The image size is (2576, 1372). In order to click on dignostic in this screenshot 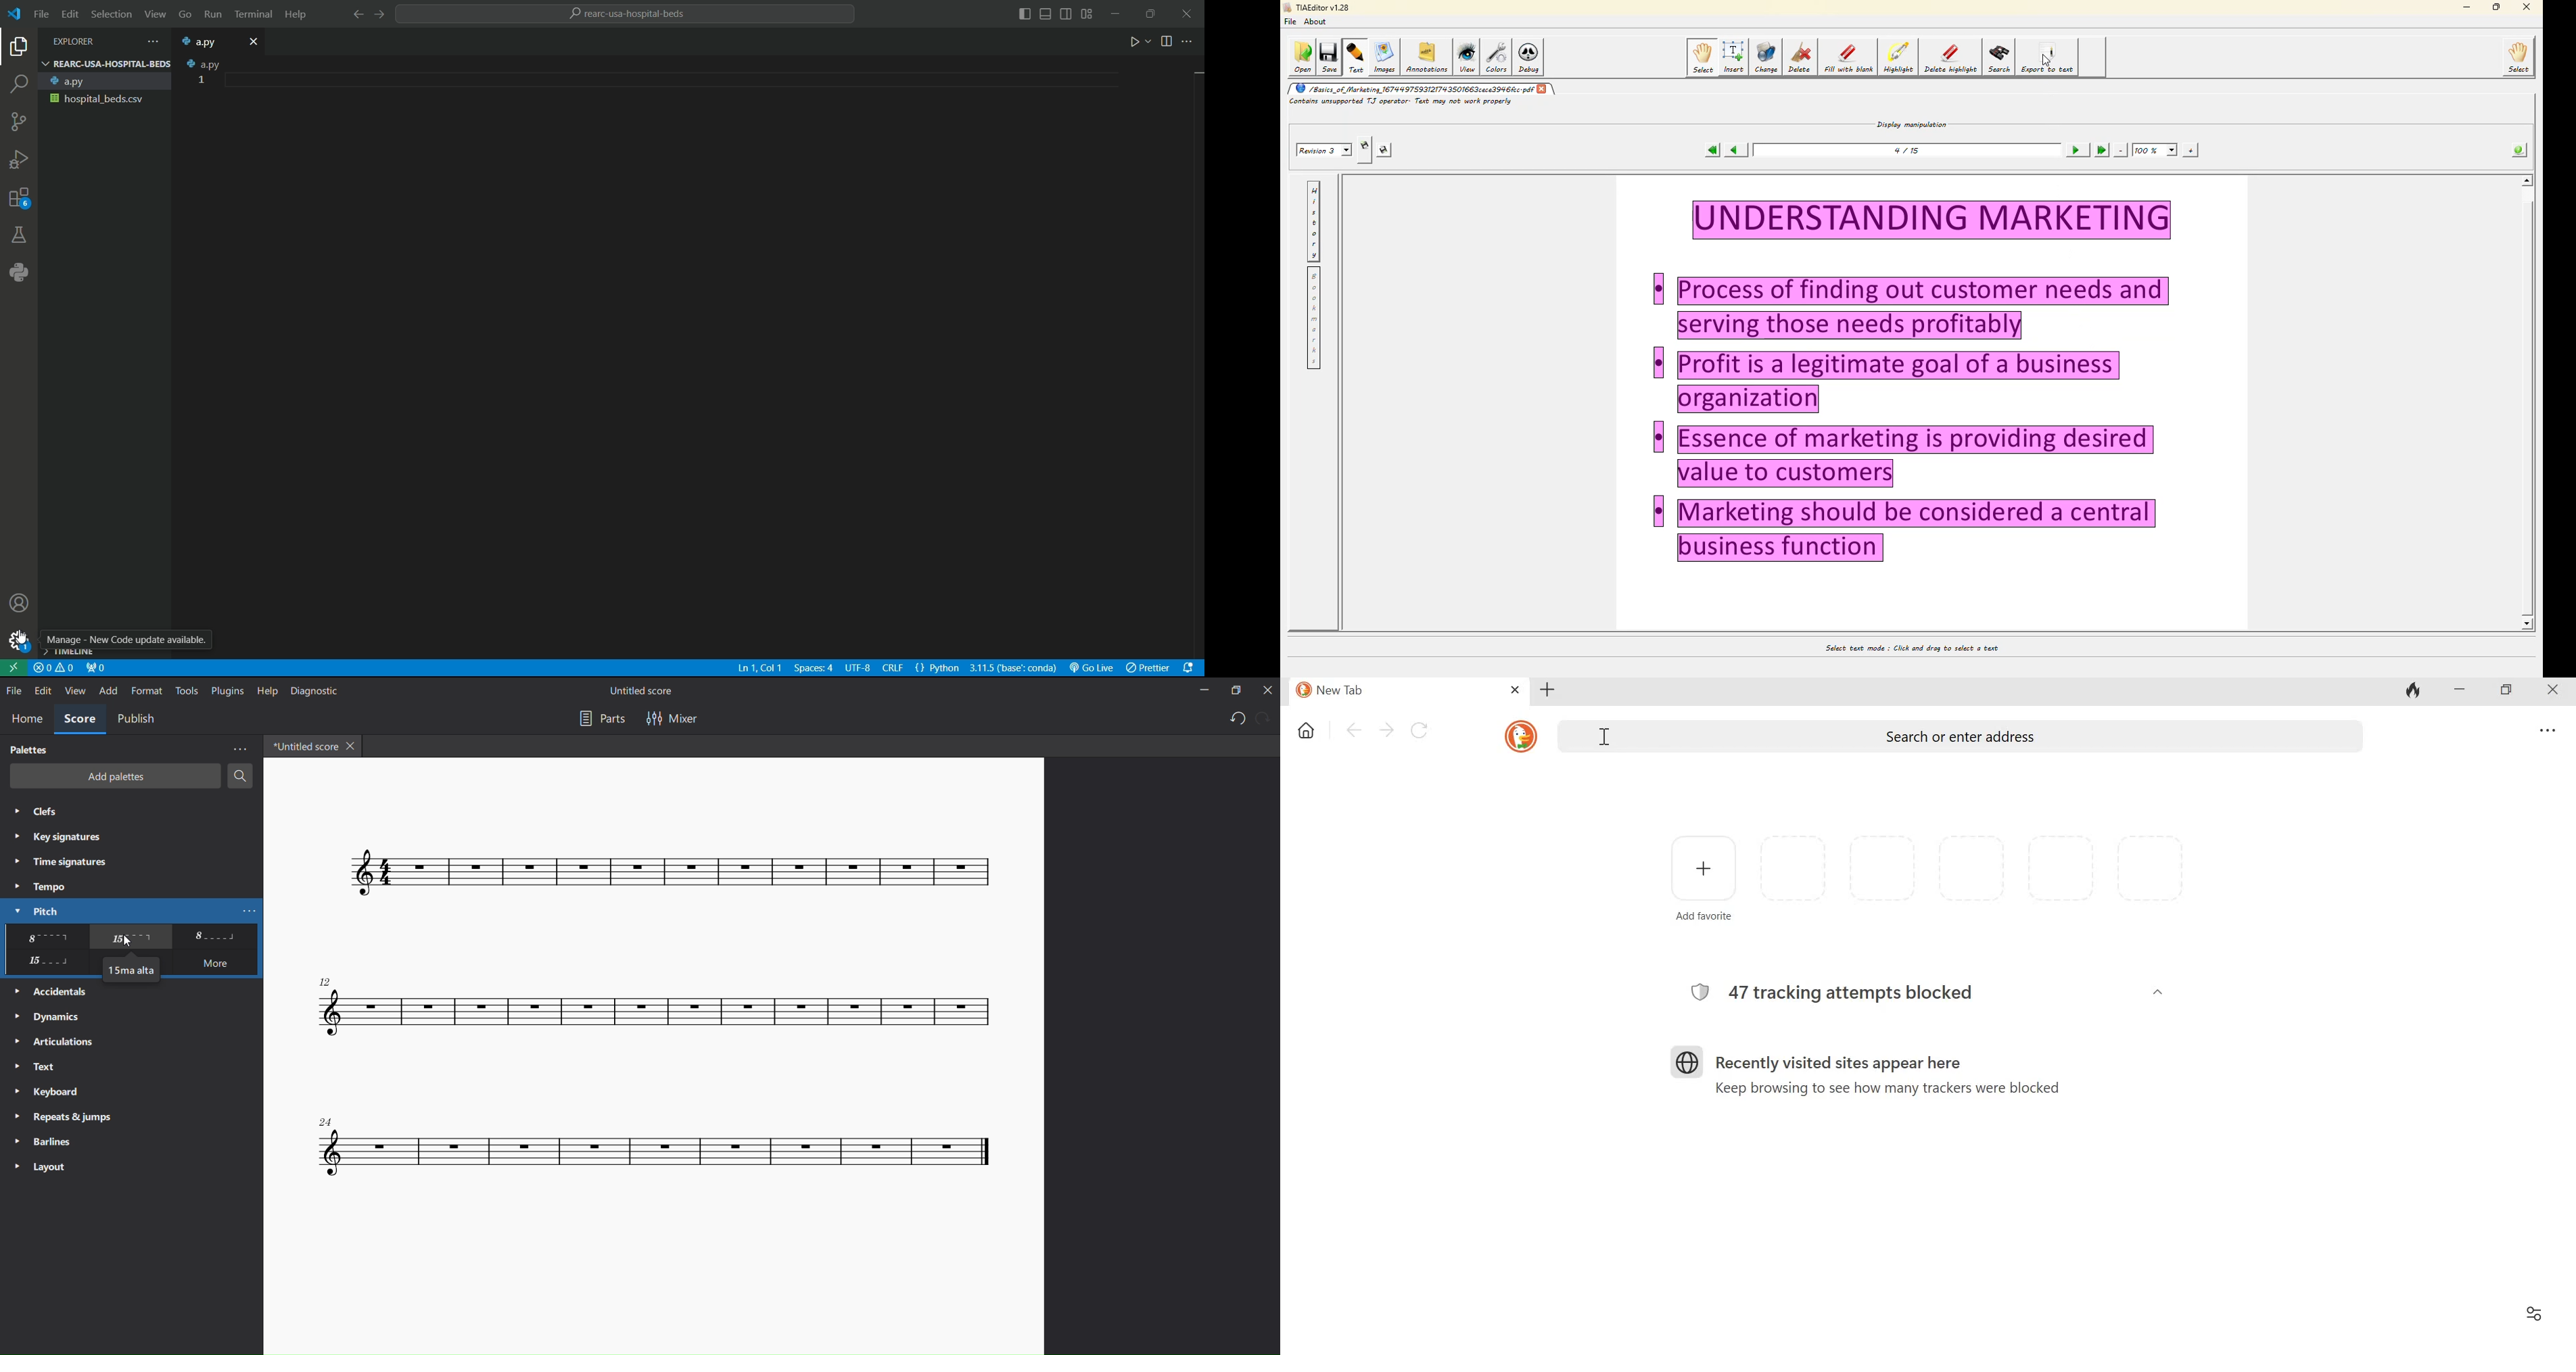, I will do `click(319, 692)`.